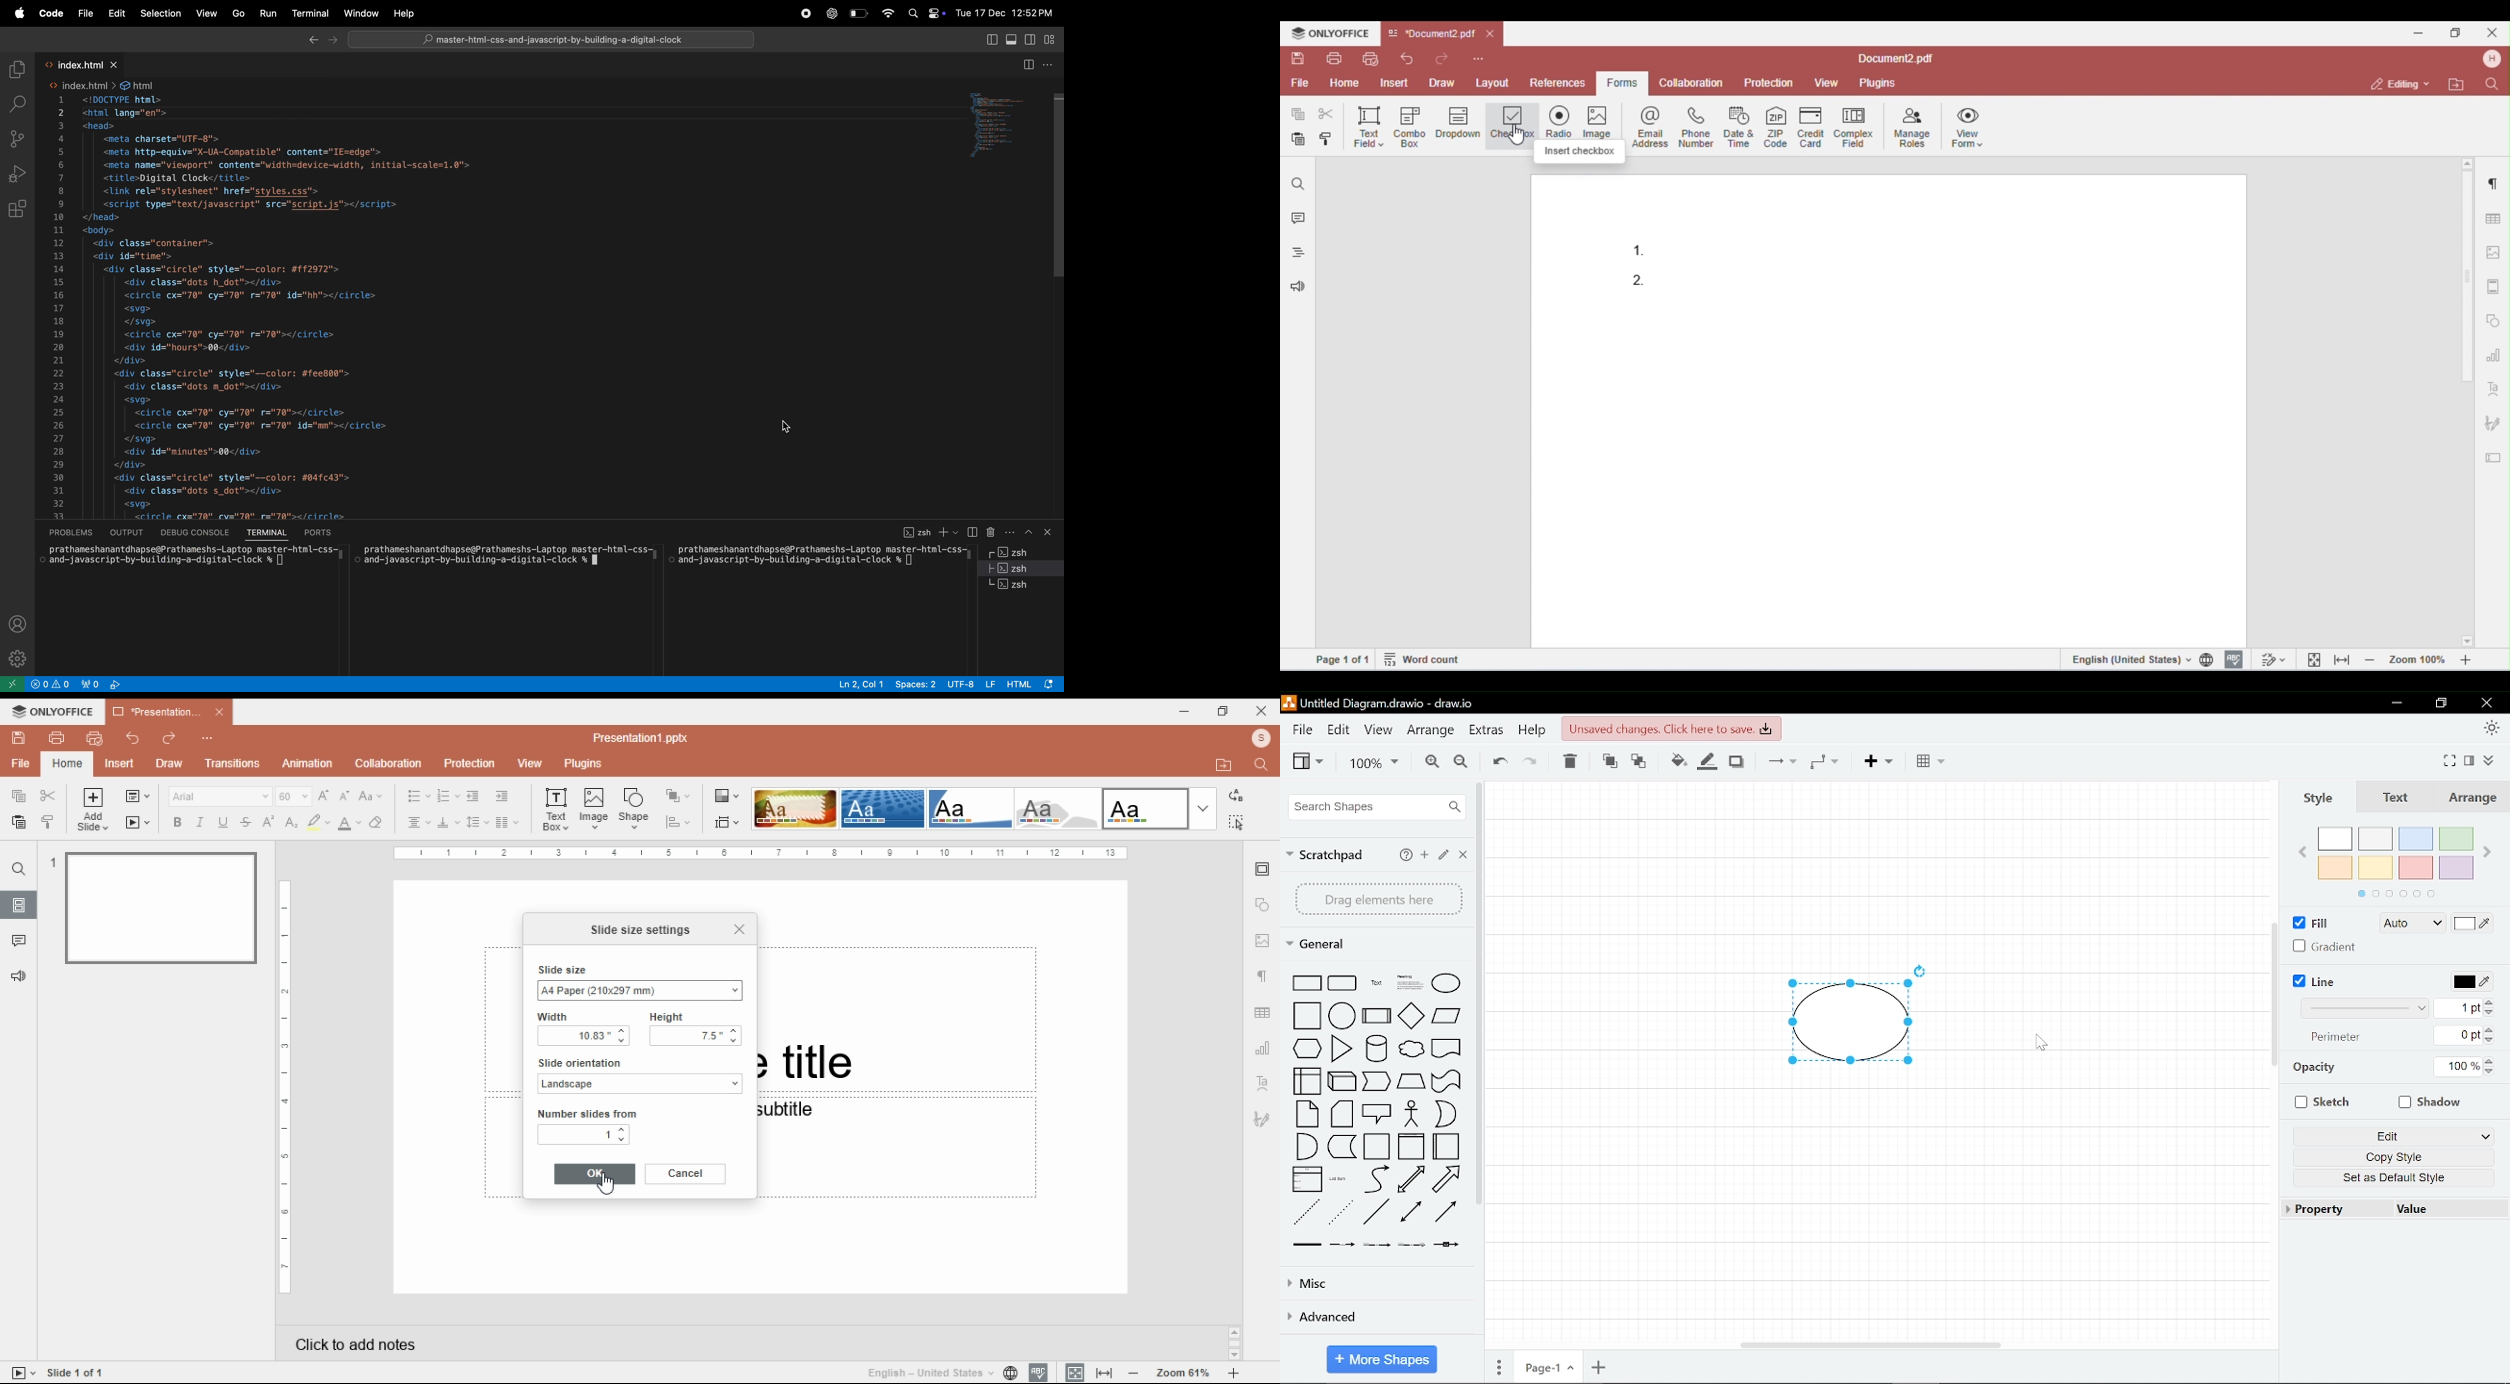 The height and width of the screenshot is (1400, 2520). I want to click on Customize quick access, so click(208, 738).